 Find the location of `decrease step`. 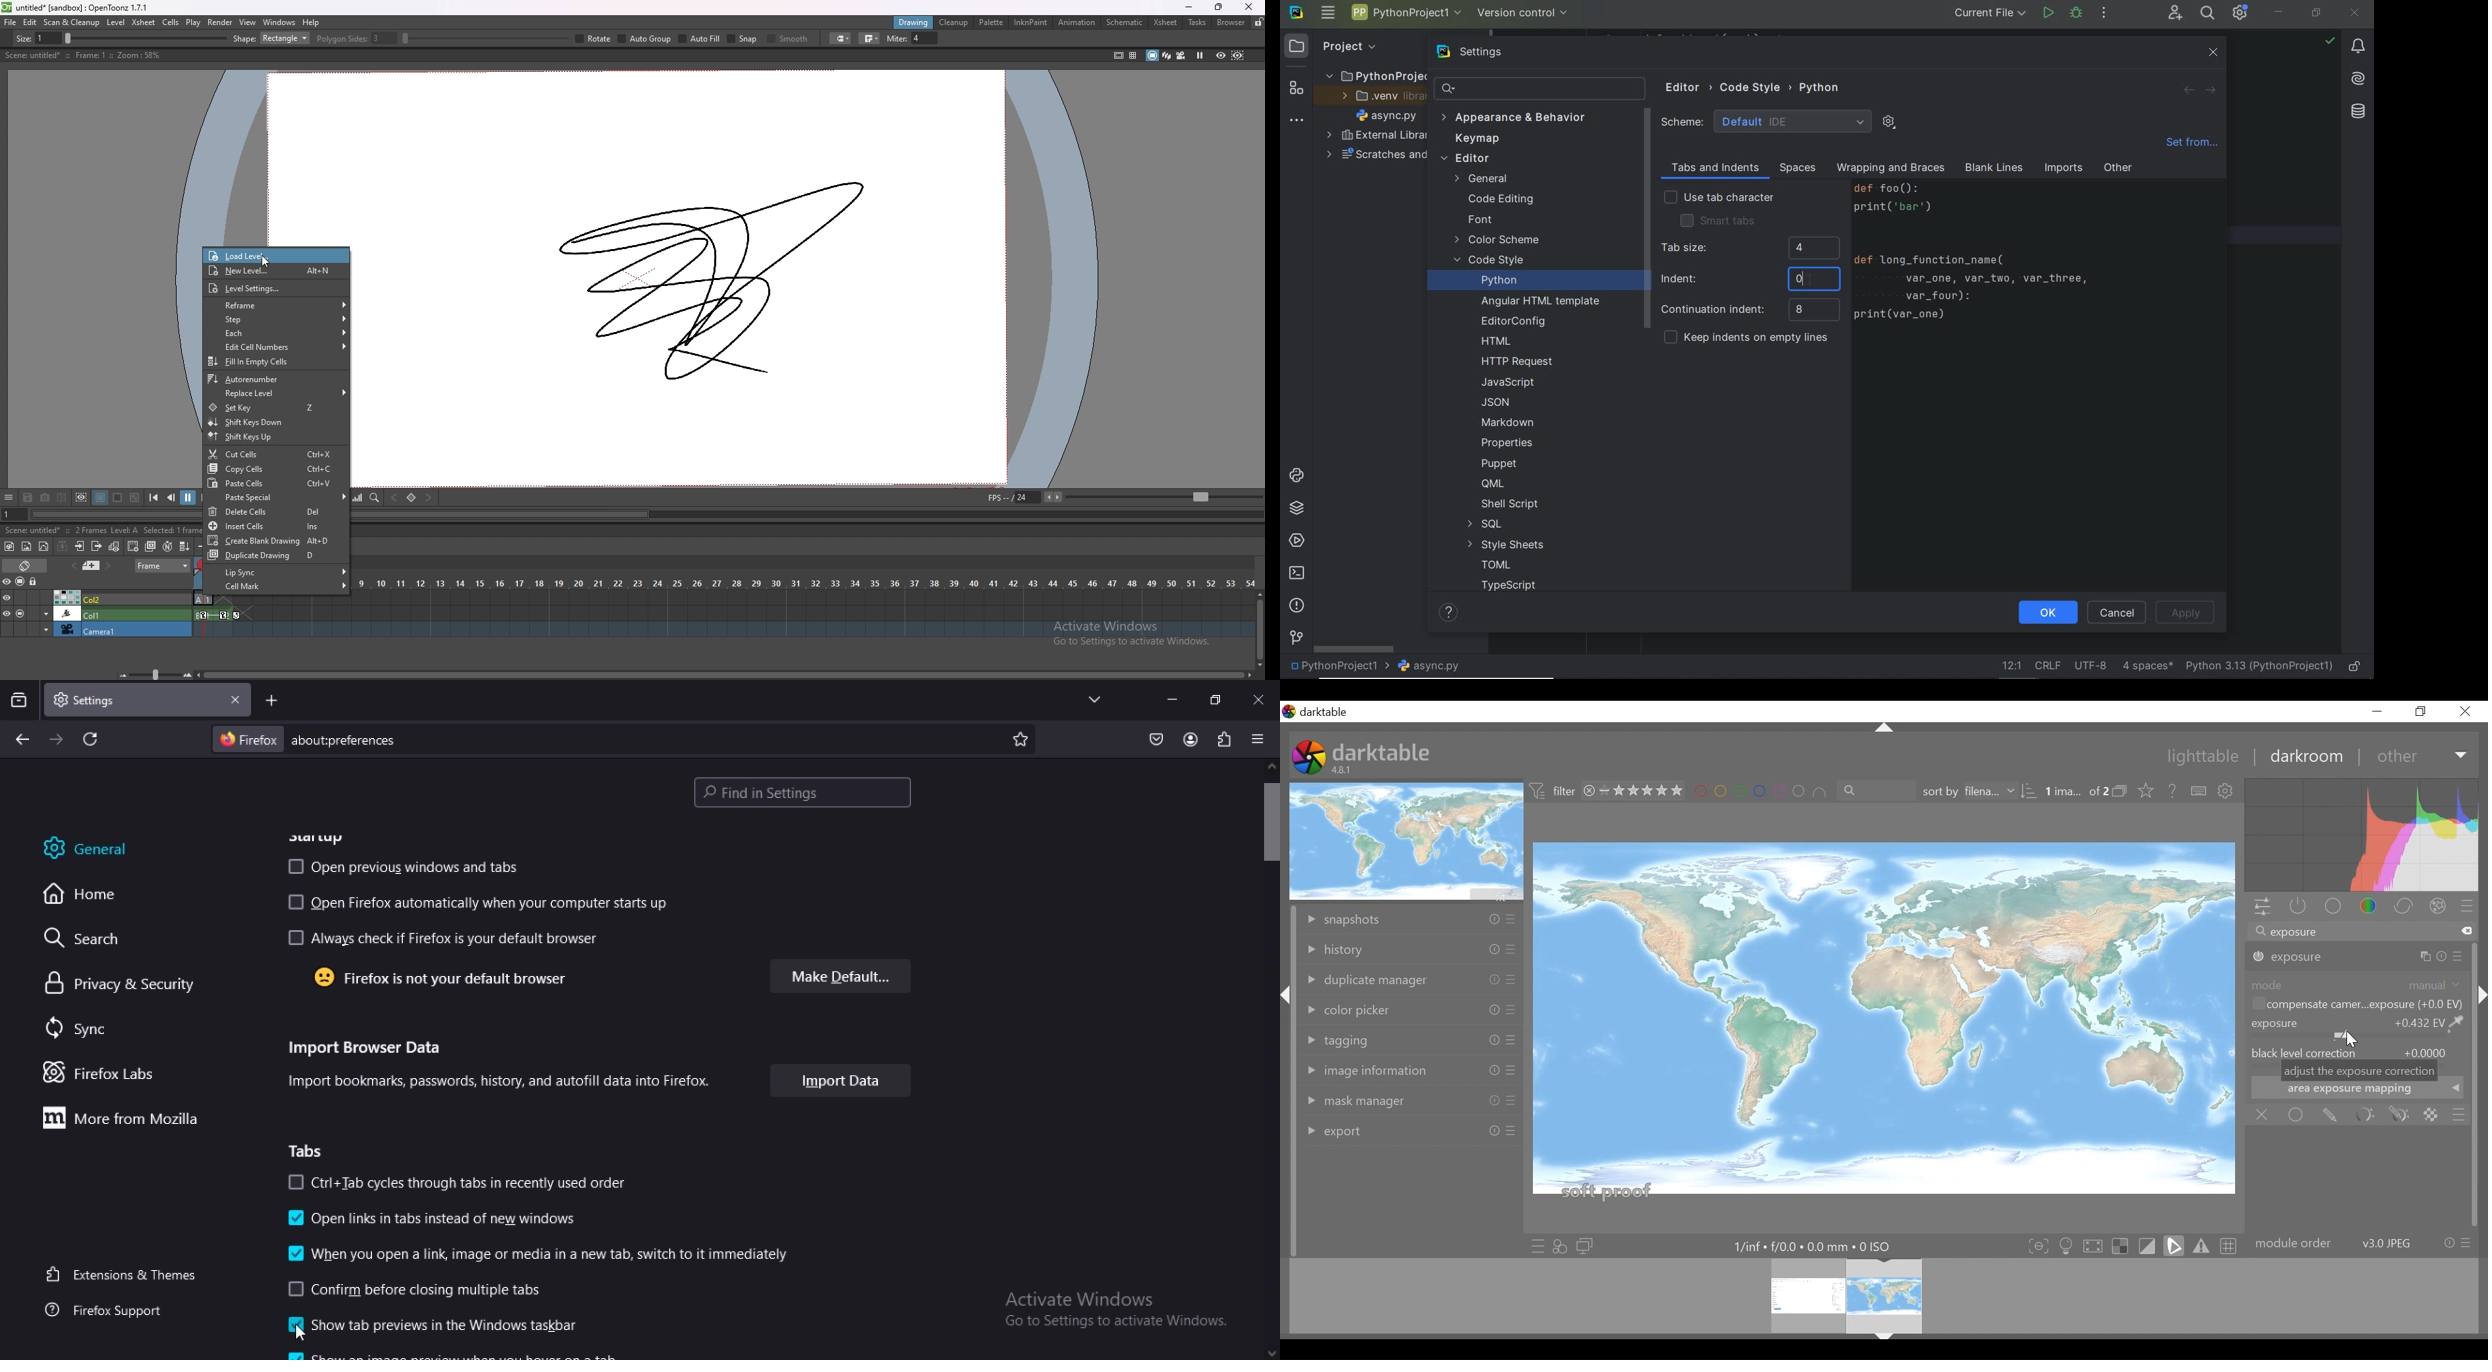

decrease step is located at coordinates (204, 546).